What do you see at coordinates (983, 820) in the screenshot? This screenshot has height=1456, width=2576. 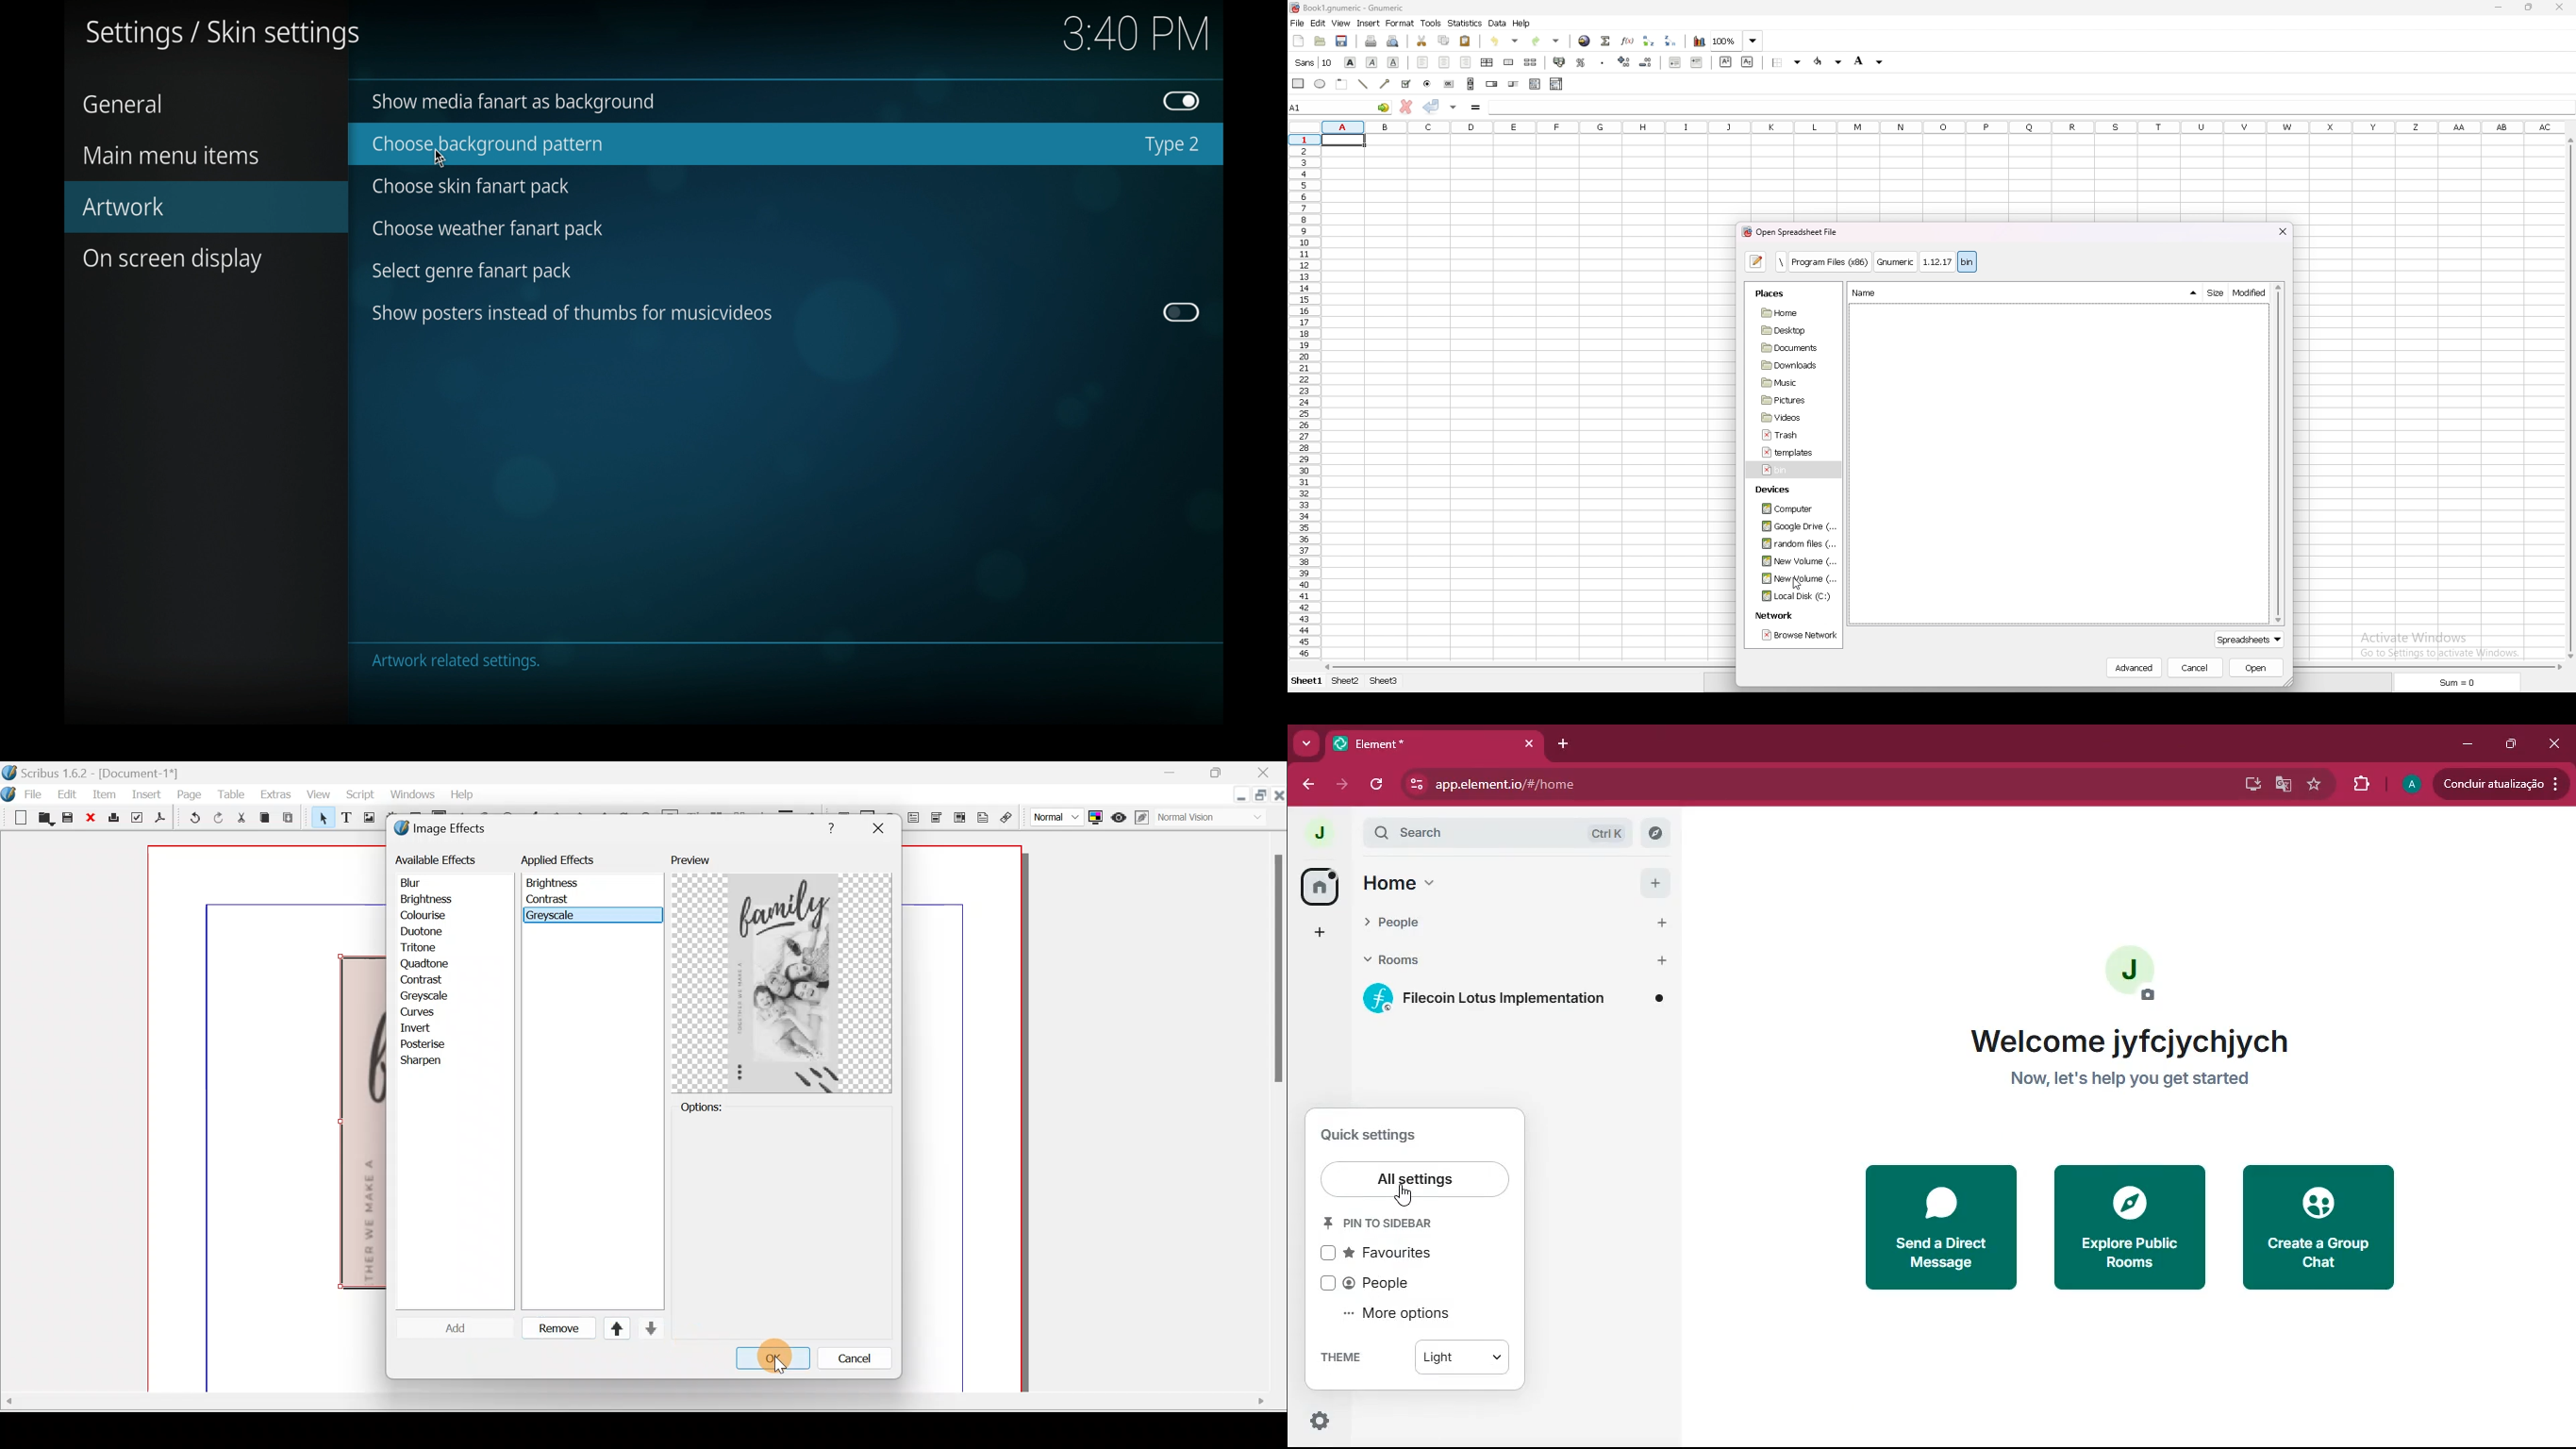 I see `Text annotation` at bounding box center [983, 820].